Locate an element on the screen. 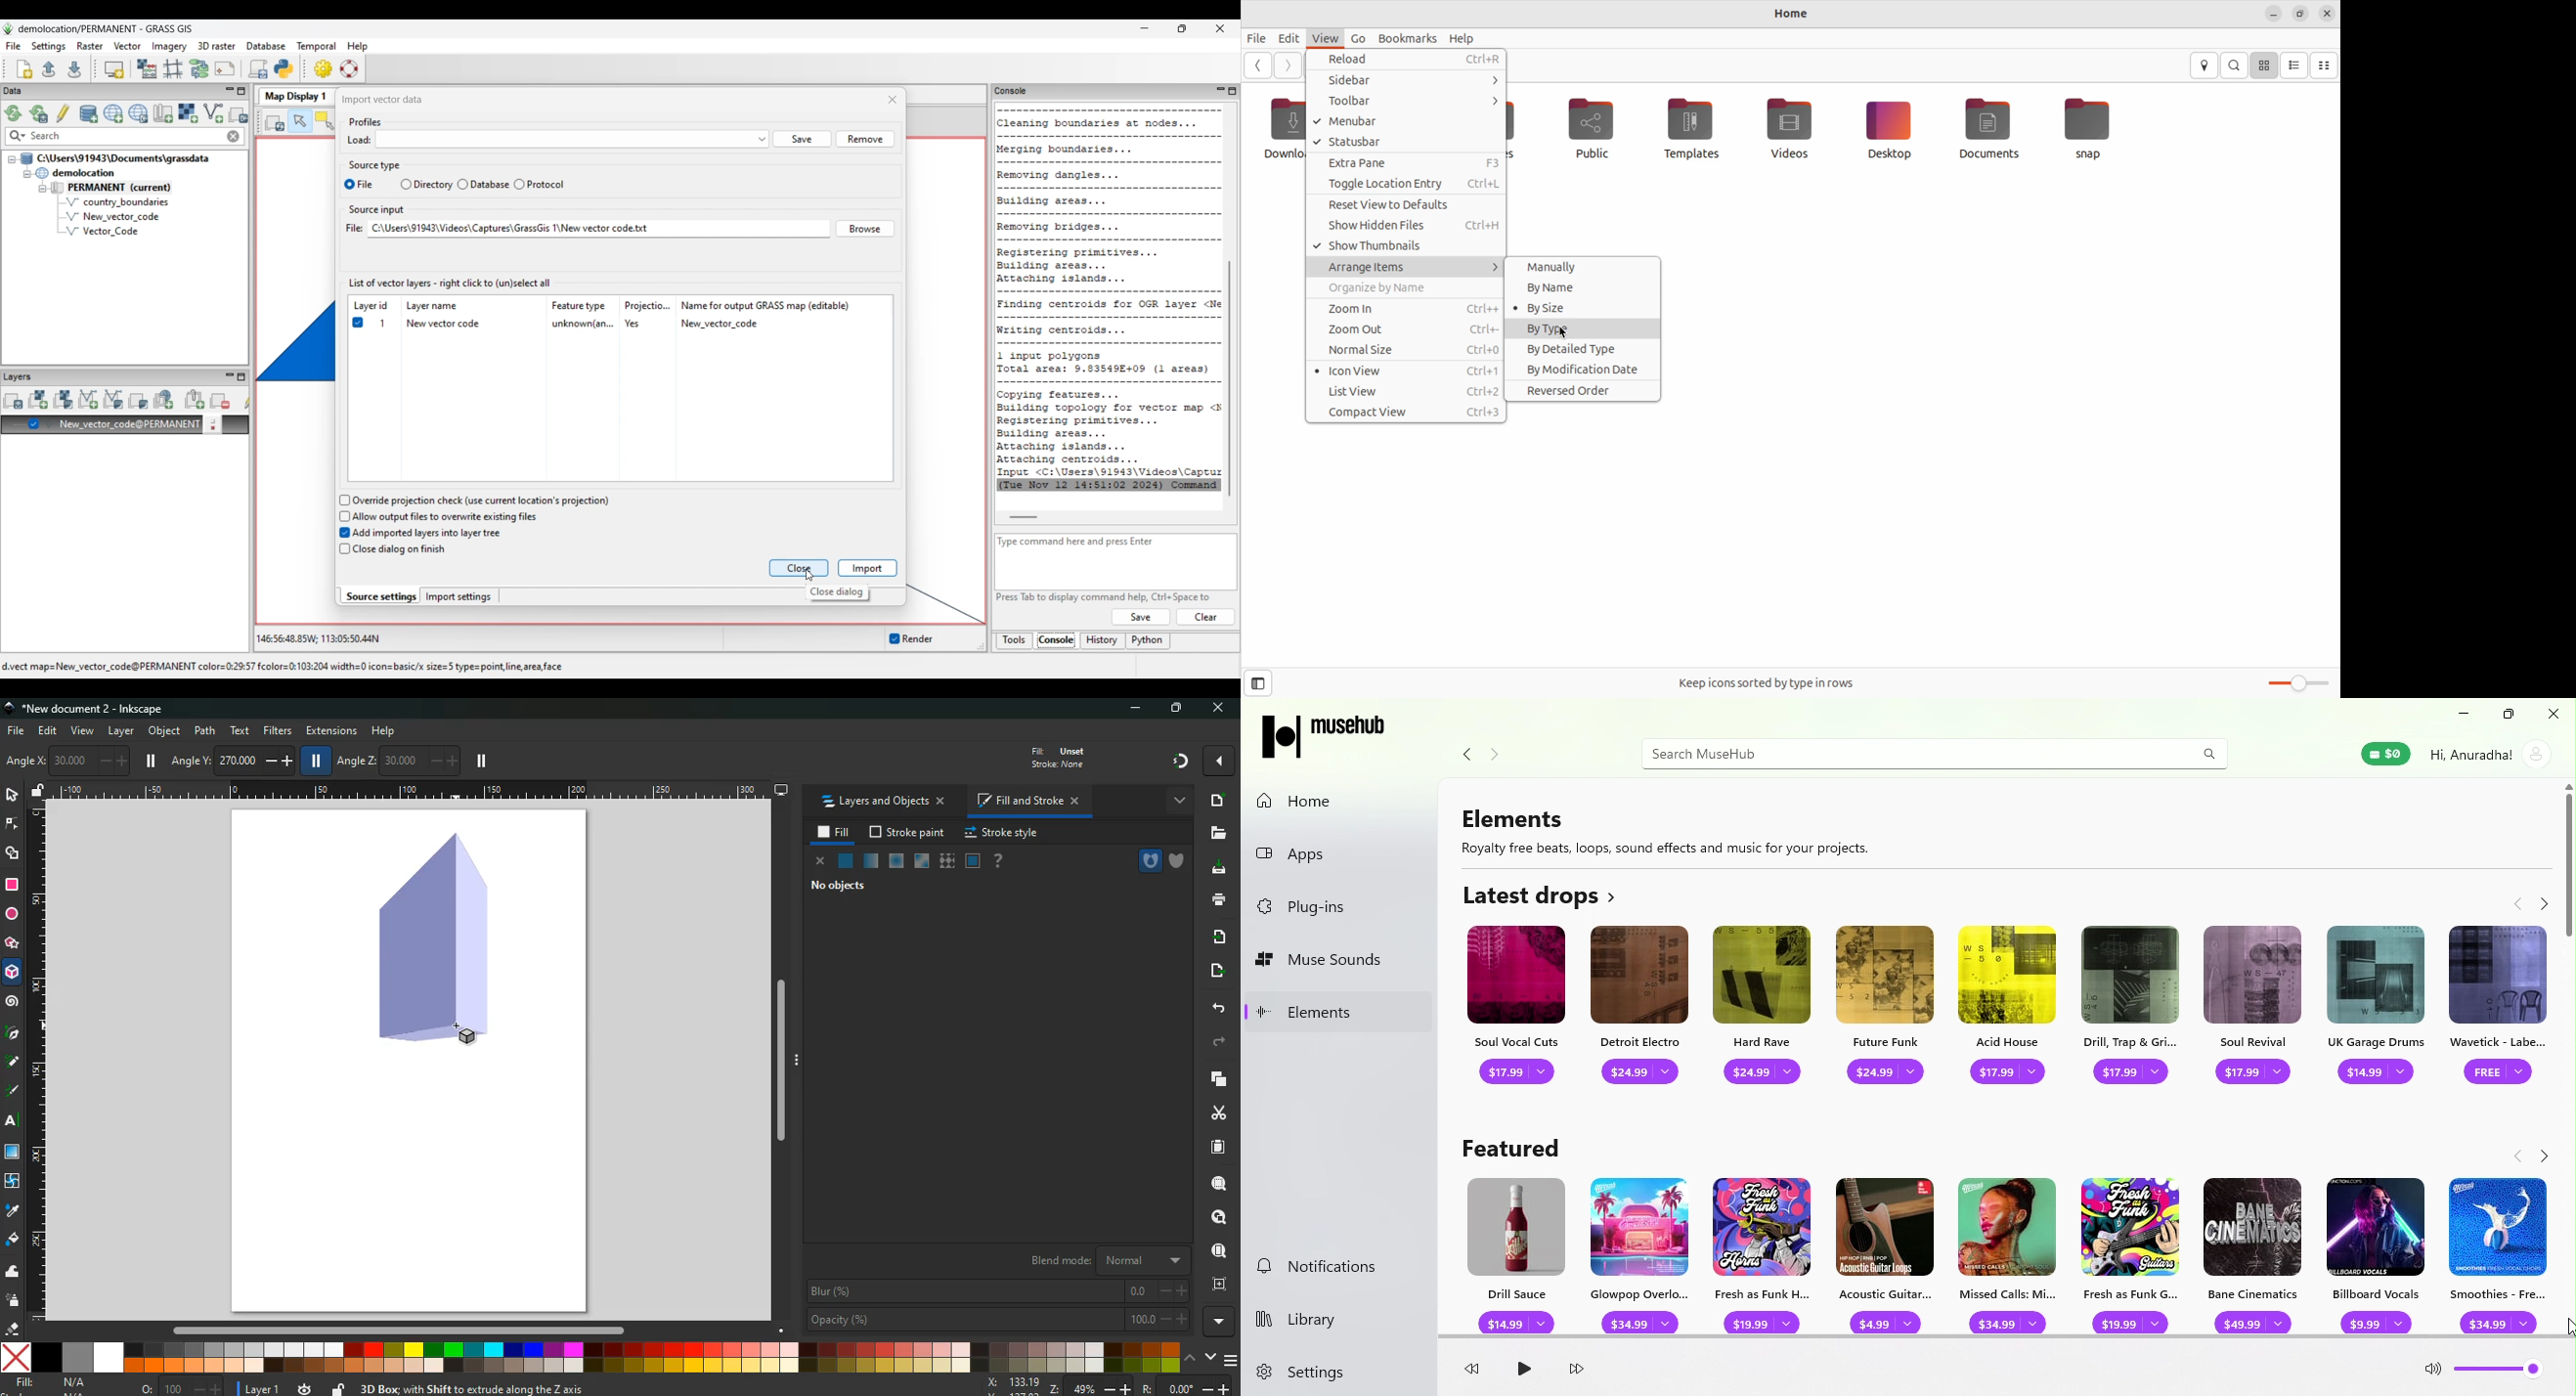  edge is located at coordinates (13, 824).